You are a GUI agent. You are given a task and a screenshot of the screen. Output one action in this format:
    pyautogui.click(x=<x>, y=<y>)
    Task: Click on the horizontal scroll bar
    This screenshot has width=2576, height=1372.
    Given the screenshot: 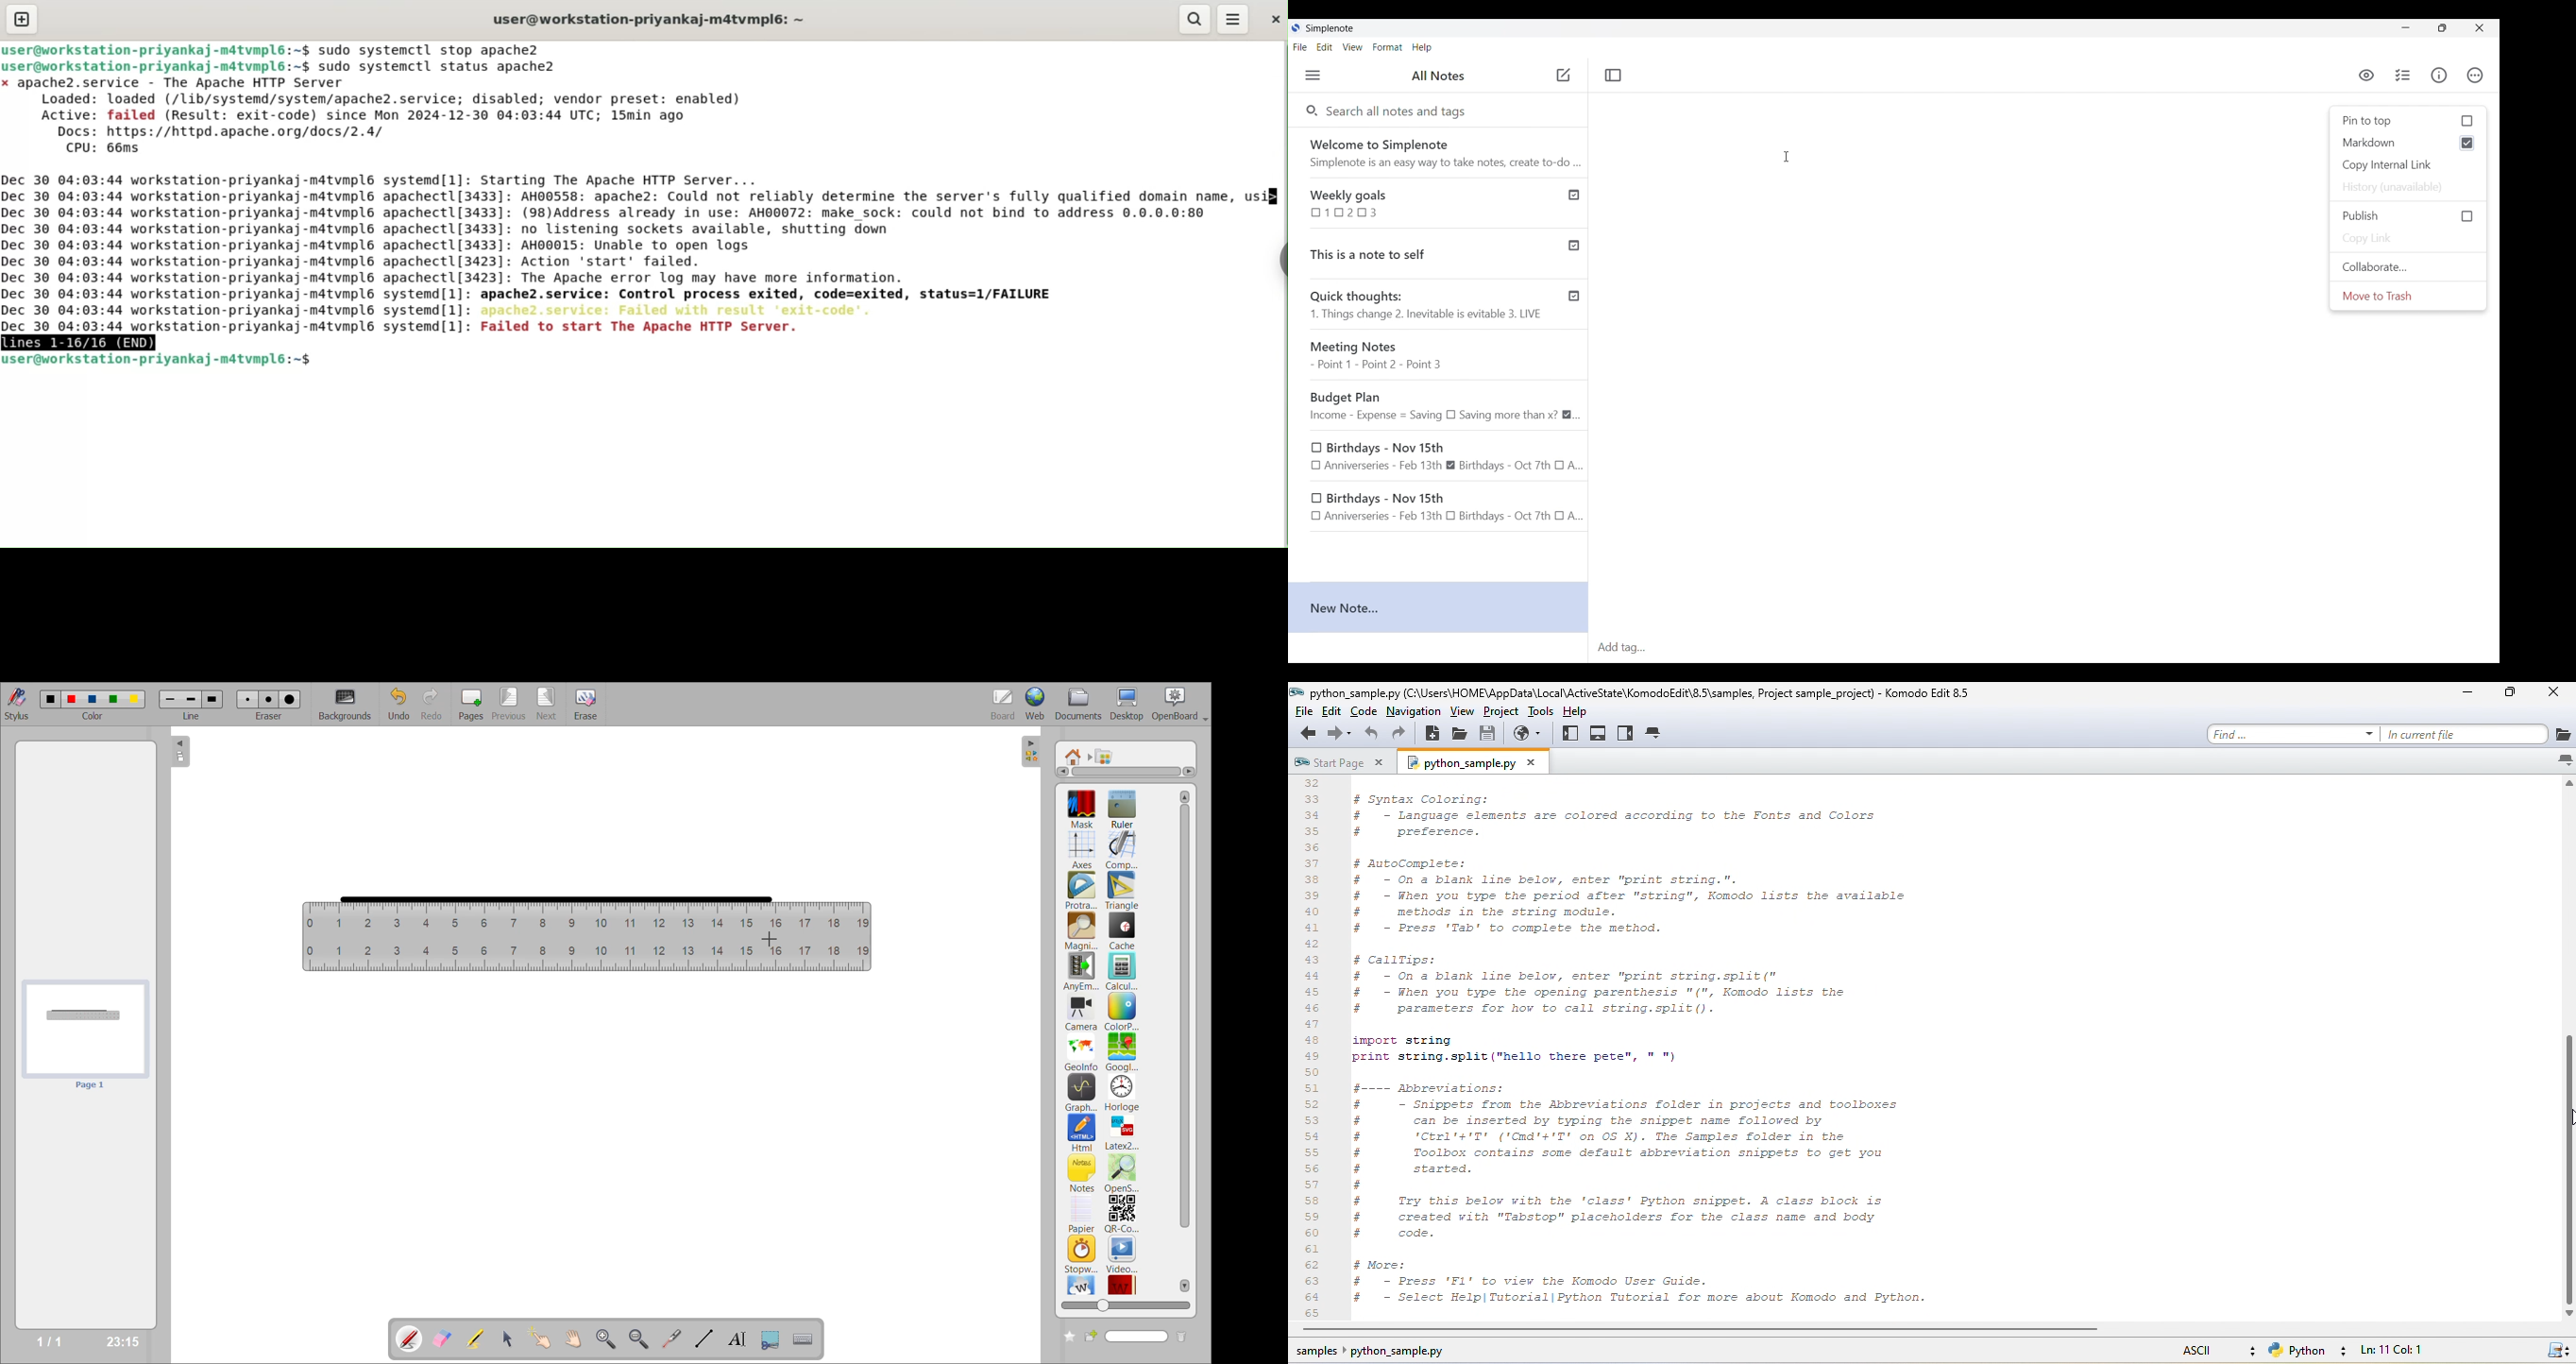 What is the action you would take?
    pyautogui.click(x=1716, y=1332)
    